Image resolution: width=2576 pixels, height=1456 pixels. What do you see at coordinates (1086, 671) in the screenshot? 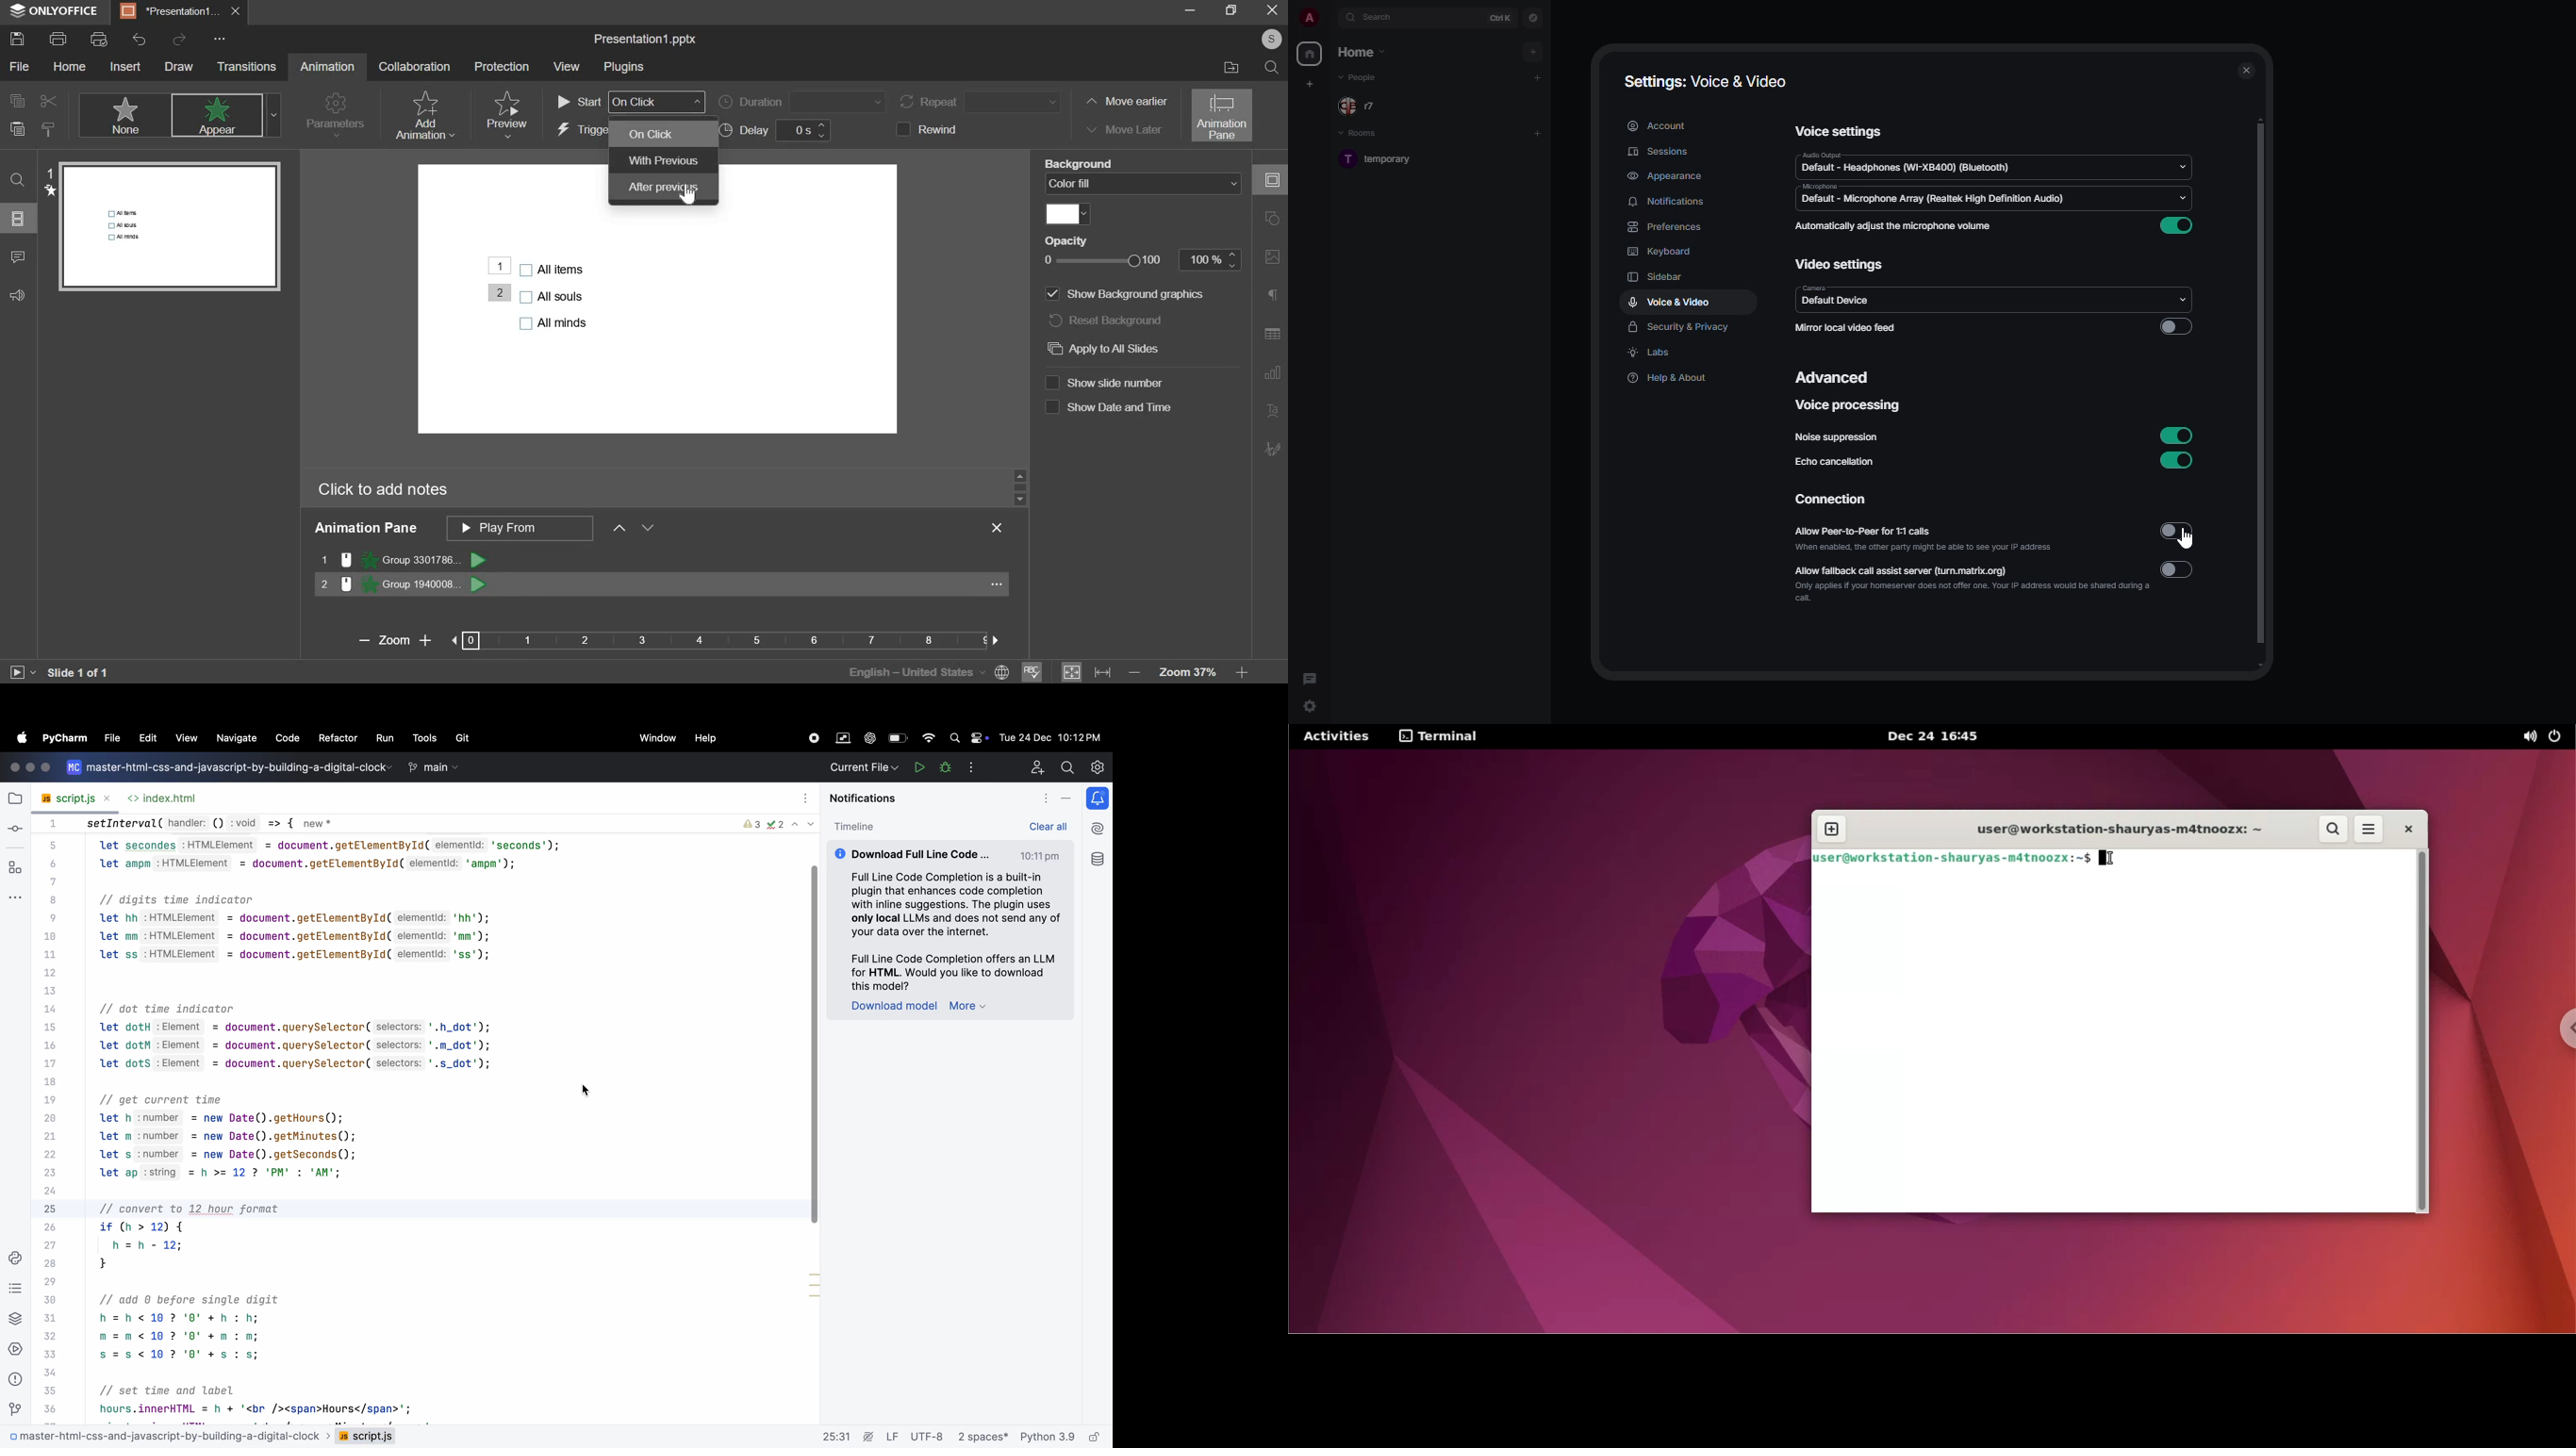
I see `fit` at bounding box center [1086, 671].